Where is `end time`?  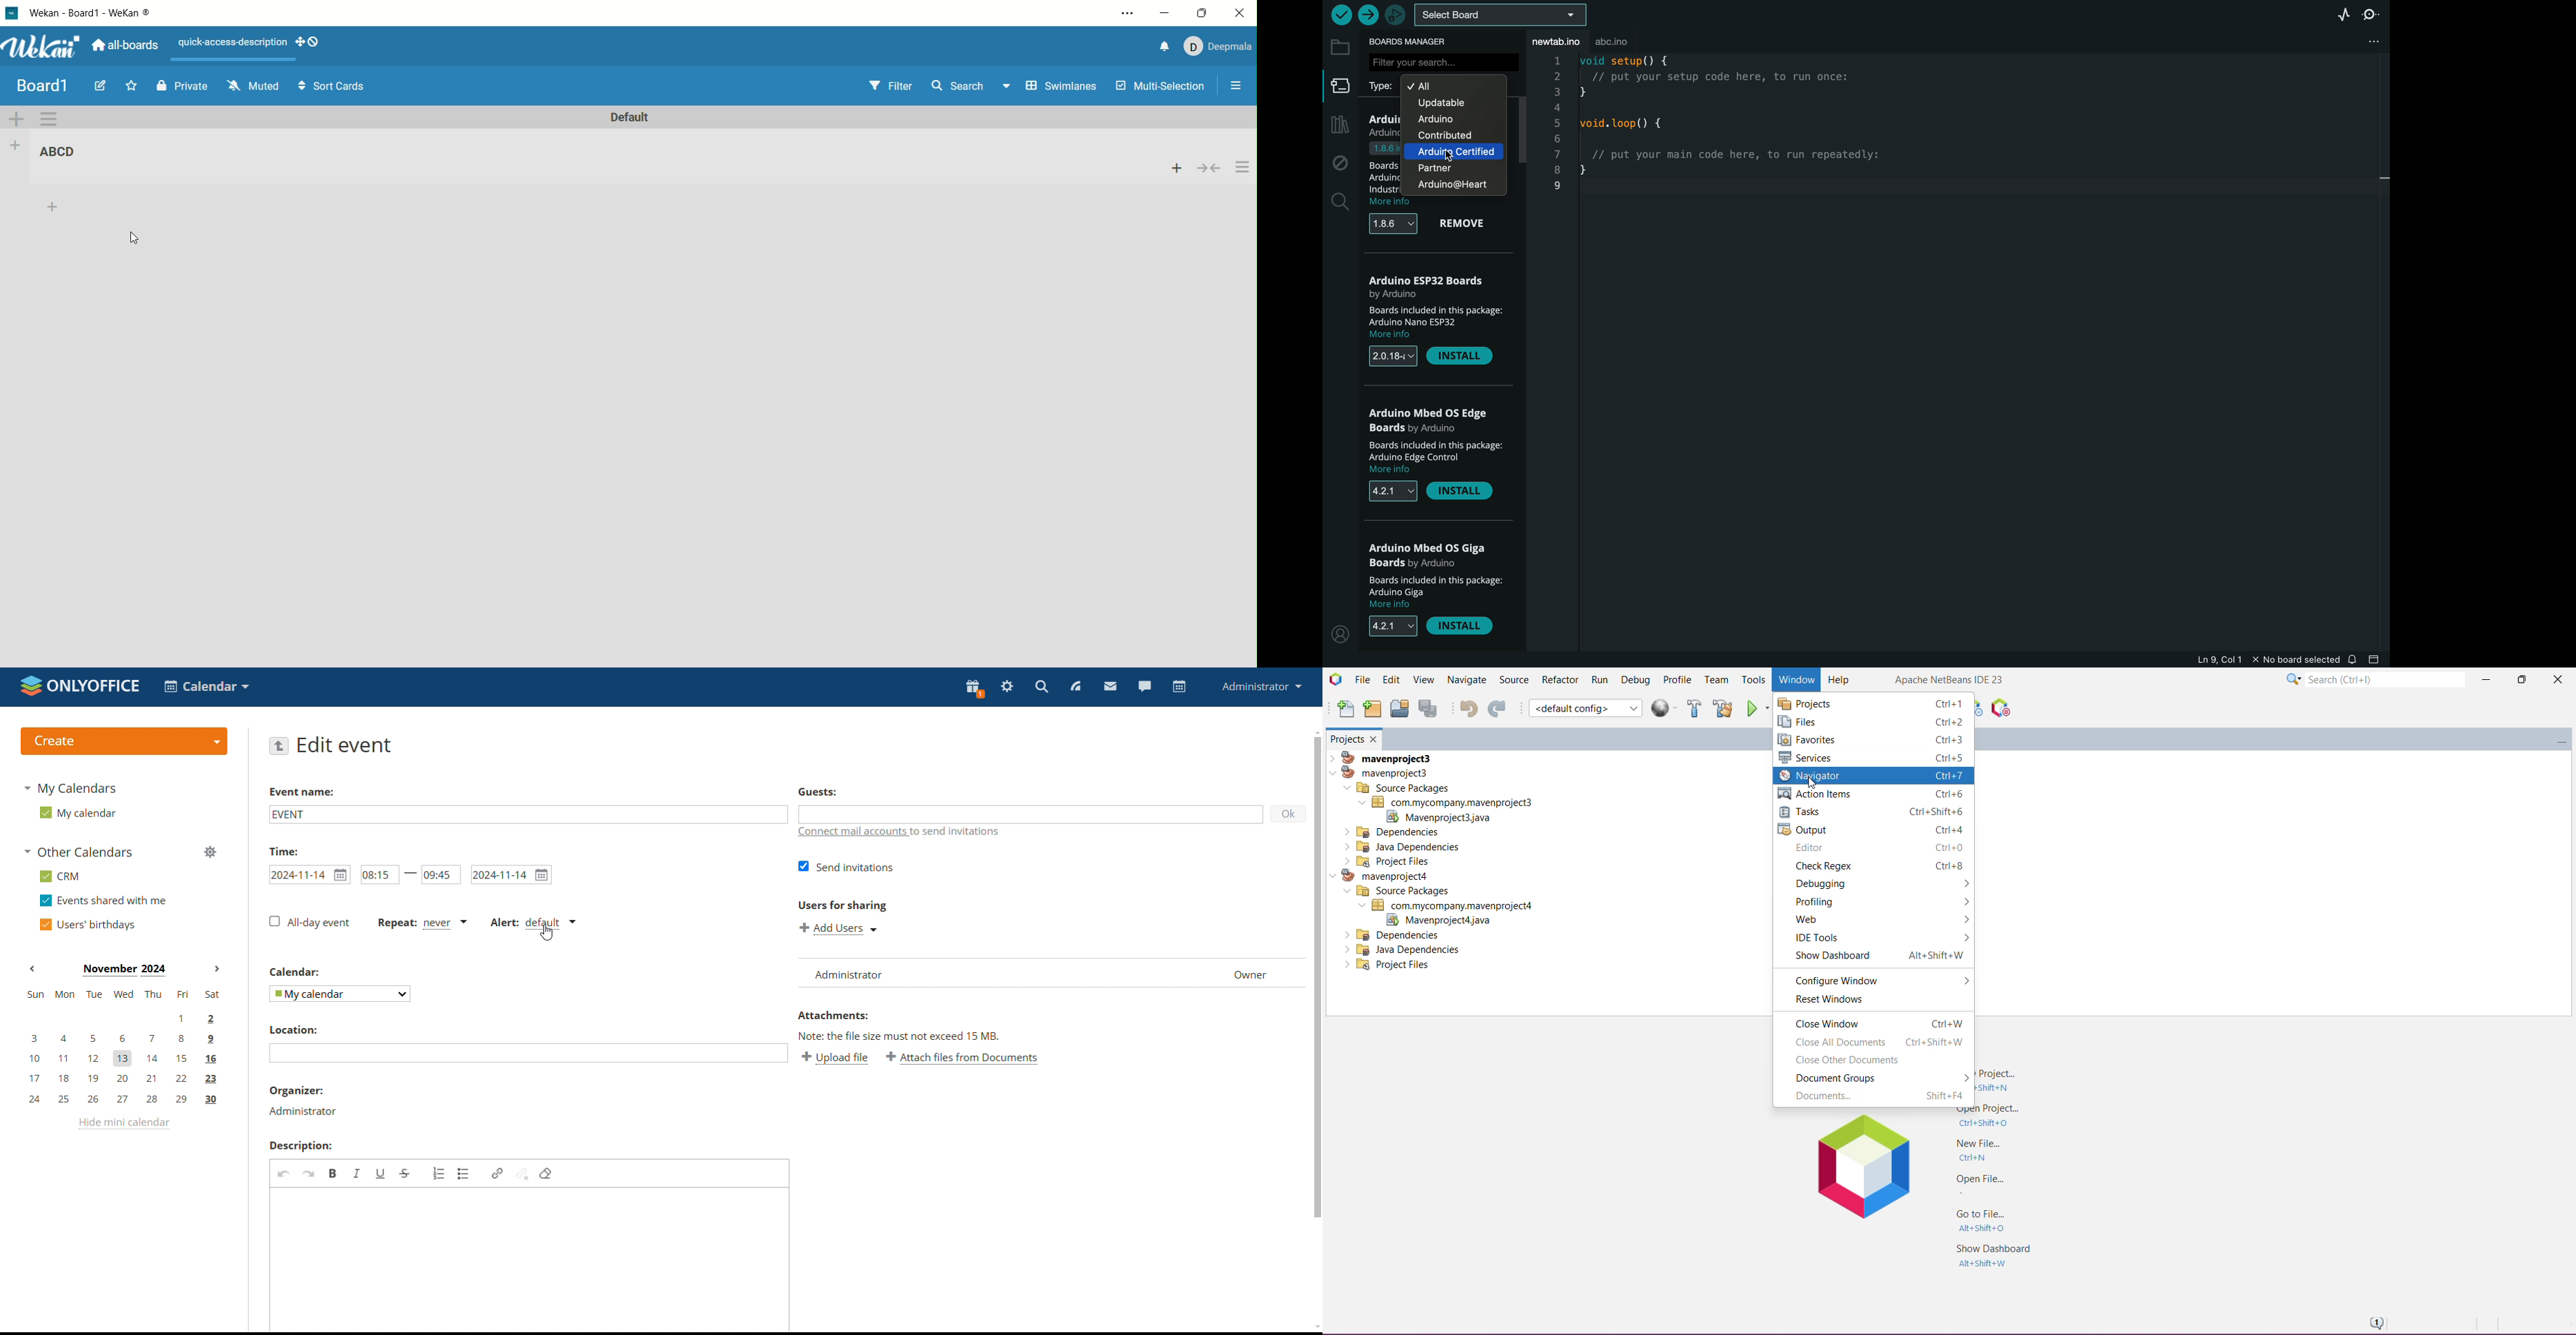
end time is located at coordinates (441, 875).